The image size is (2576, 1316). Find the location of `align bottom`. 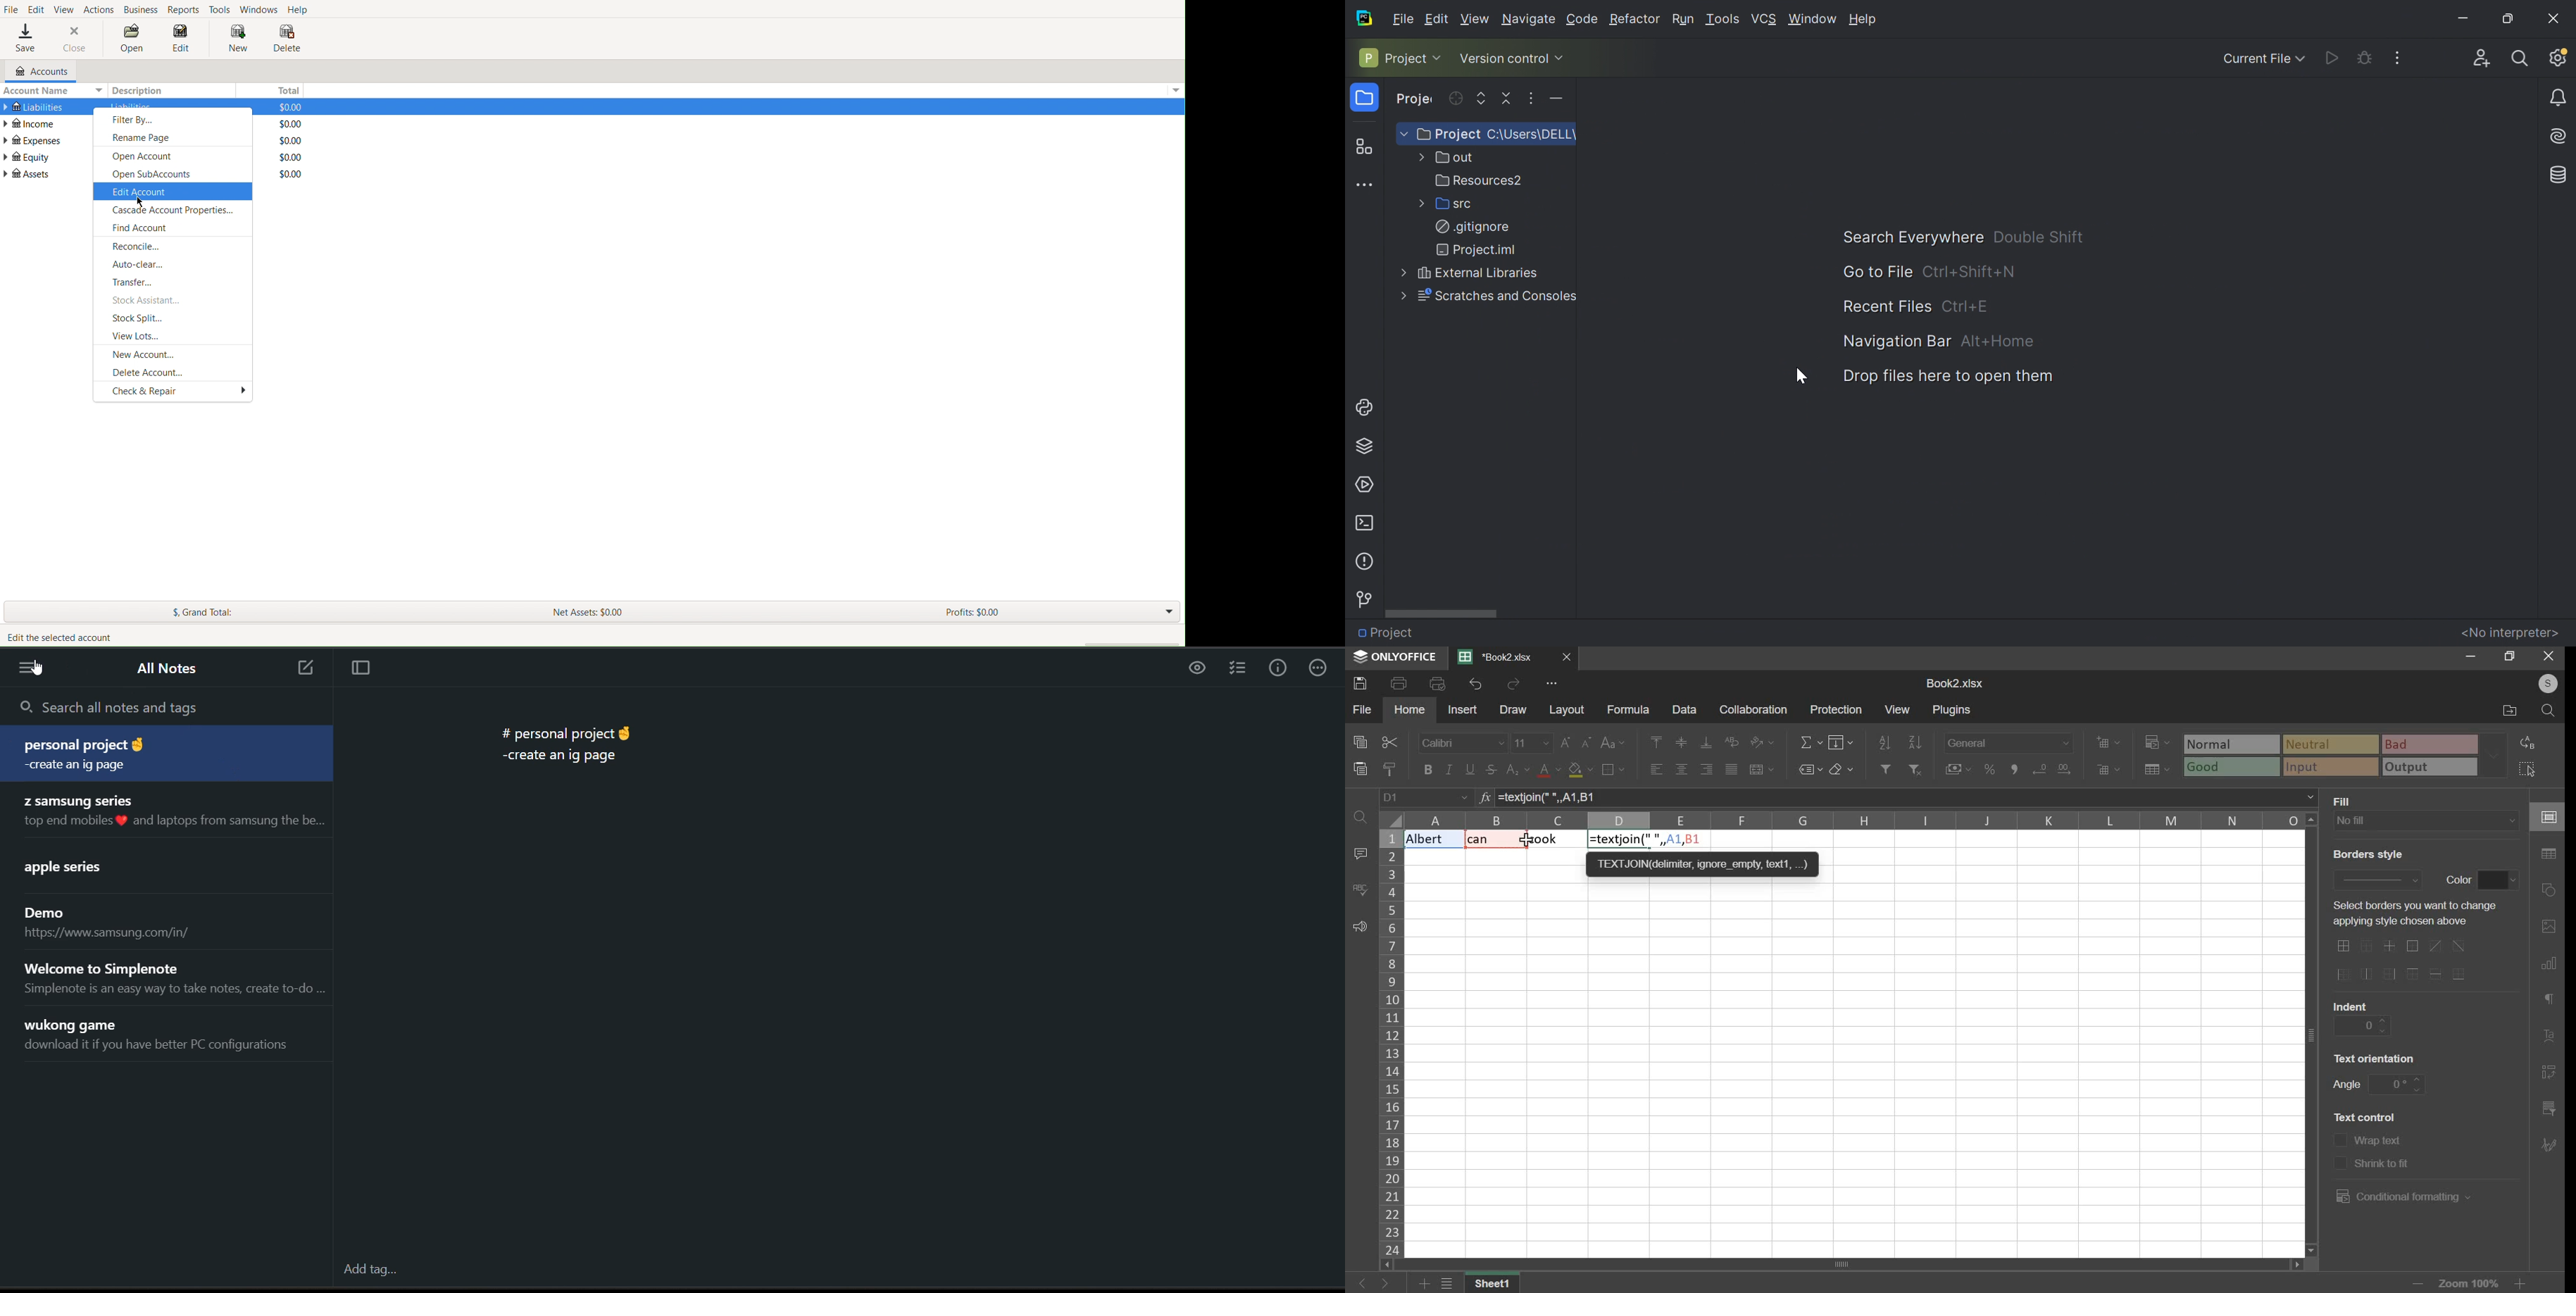

align bottom is located at coordinates (1707, 742).